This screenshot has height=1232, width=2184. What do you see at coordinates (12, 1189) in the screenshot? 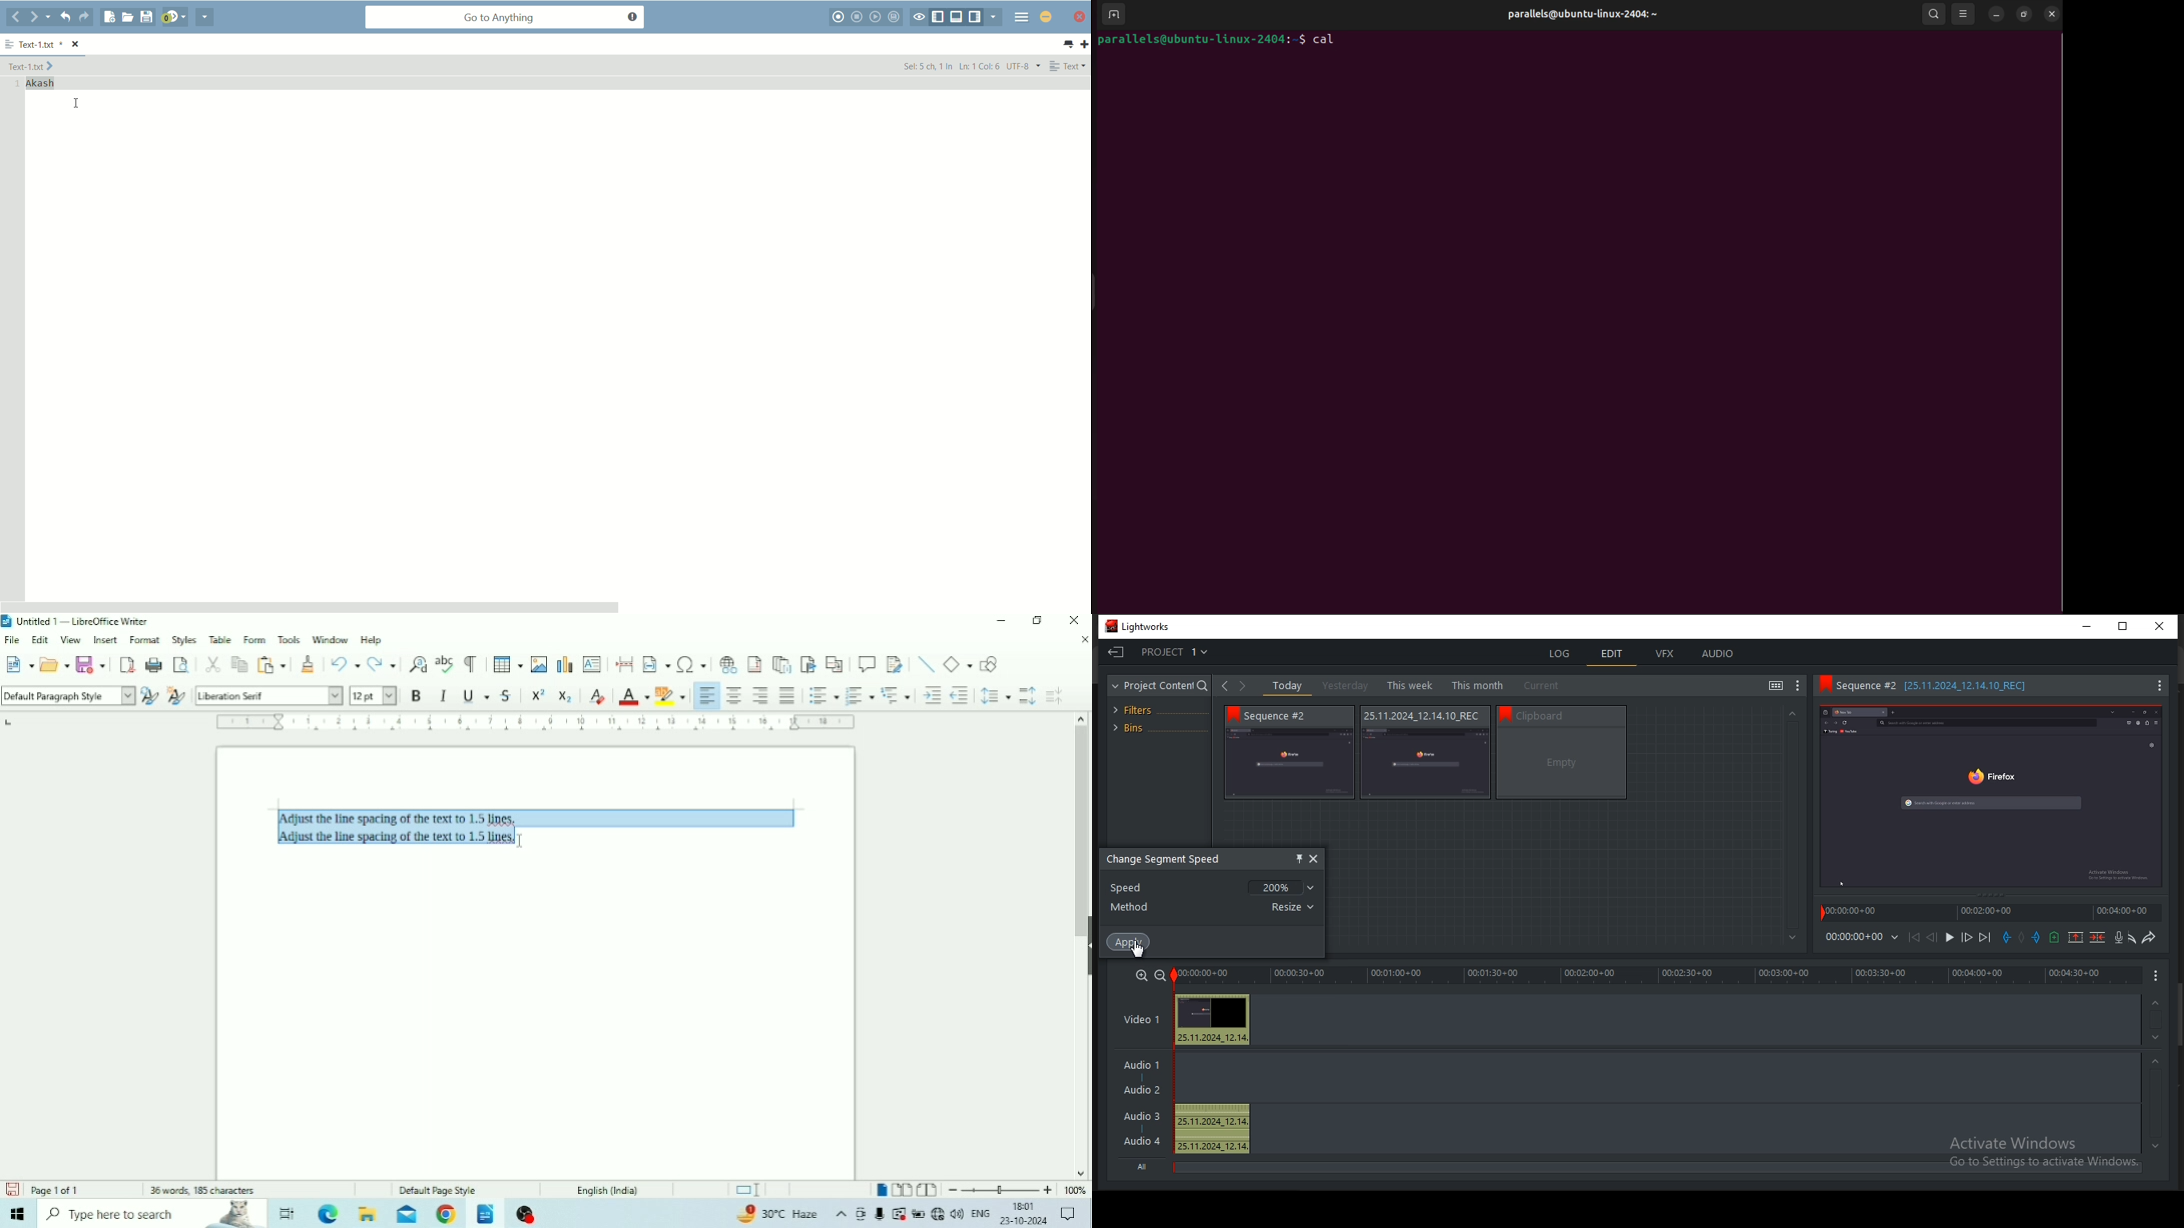
I see `Save` at bounding box center [12, 1189].